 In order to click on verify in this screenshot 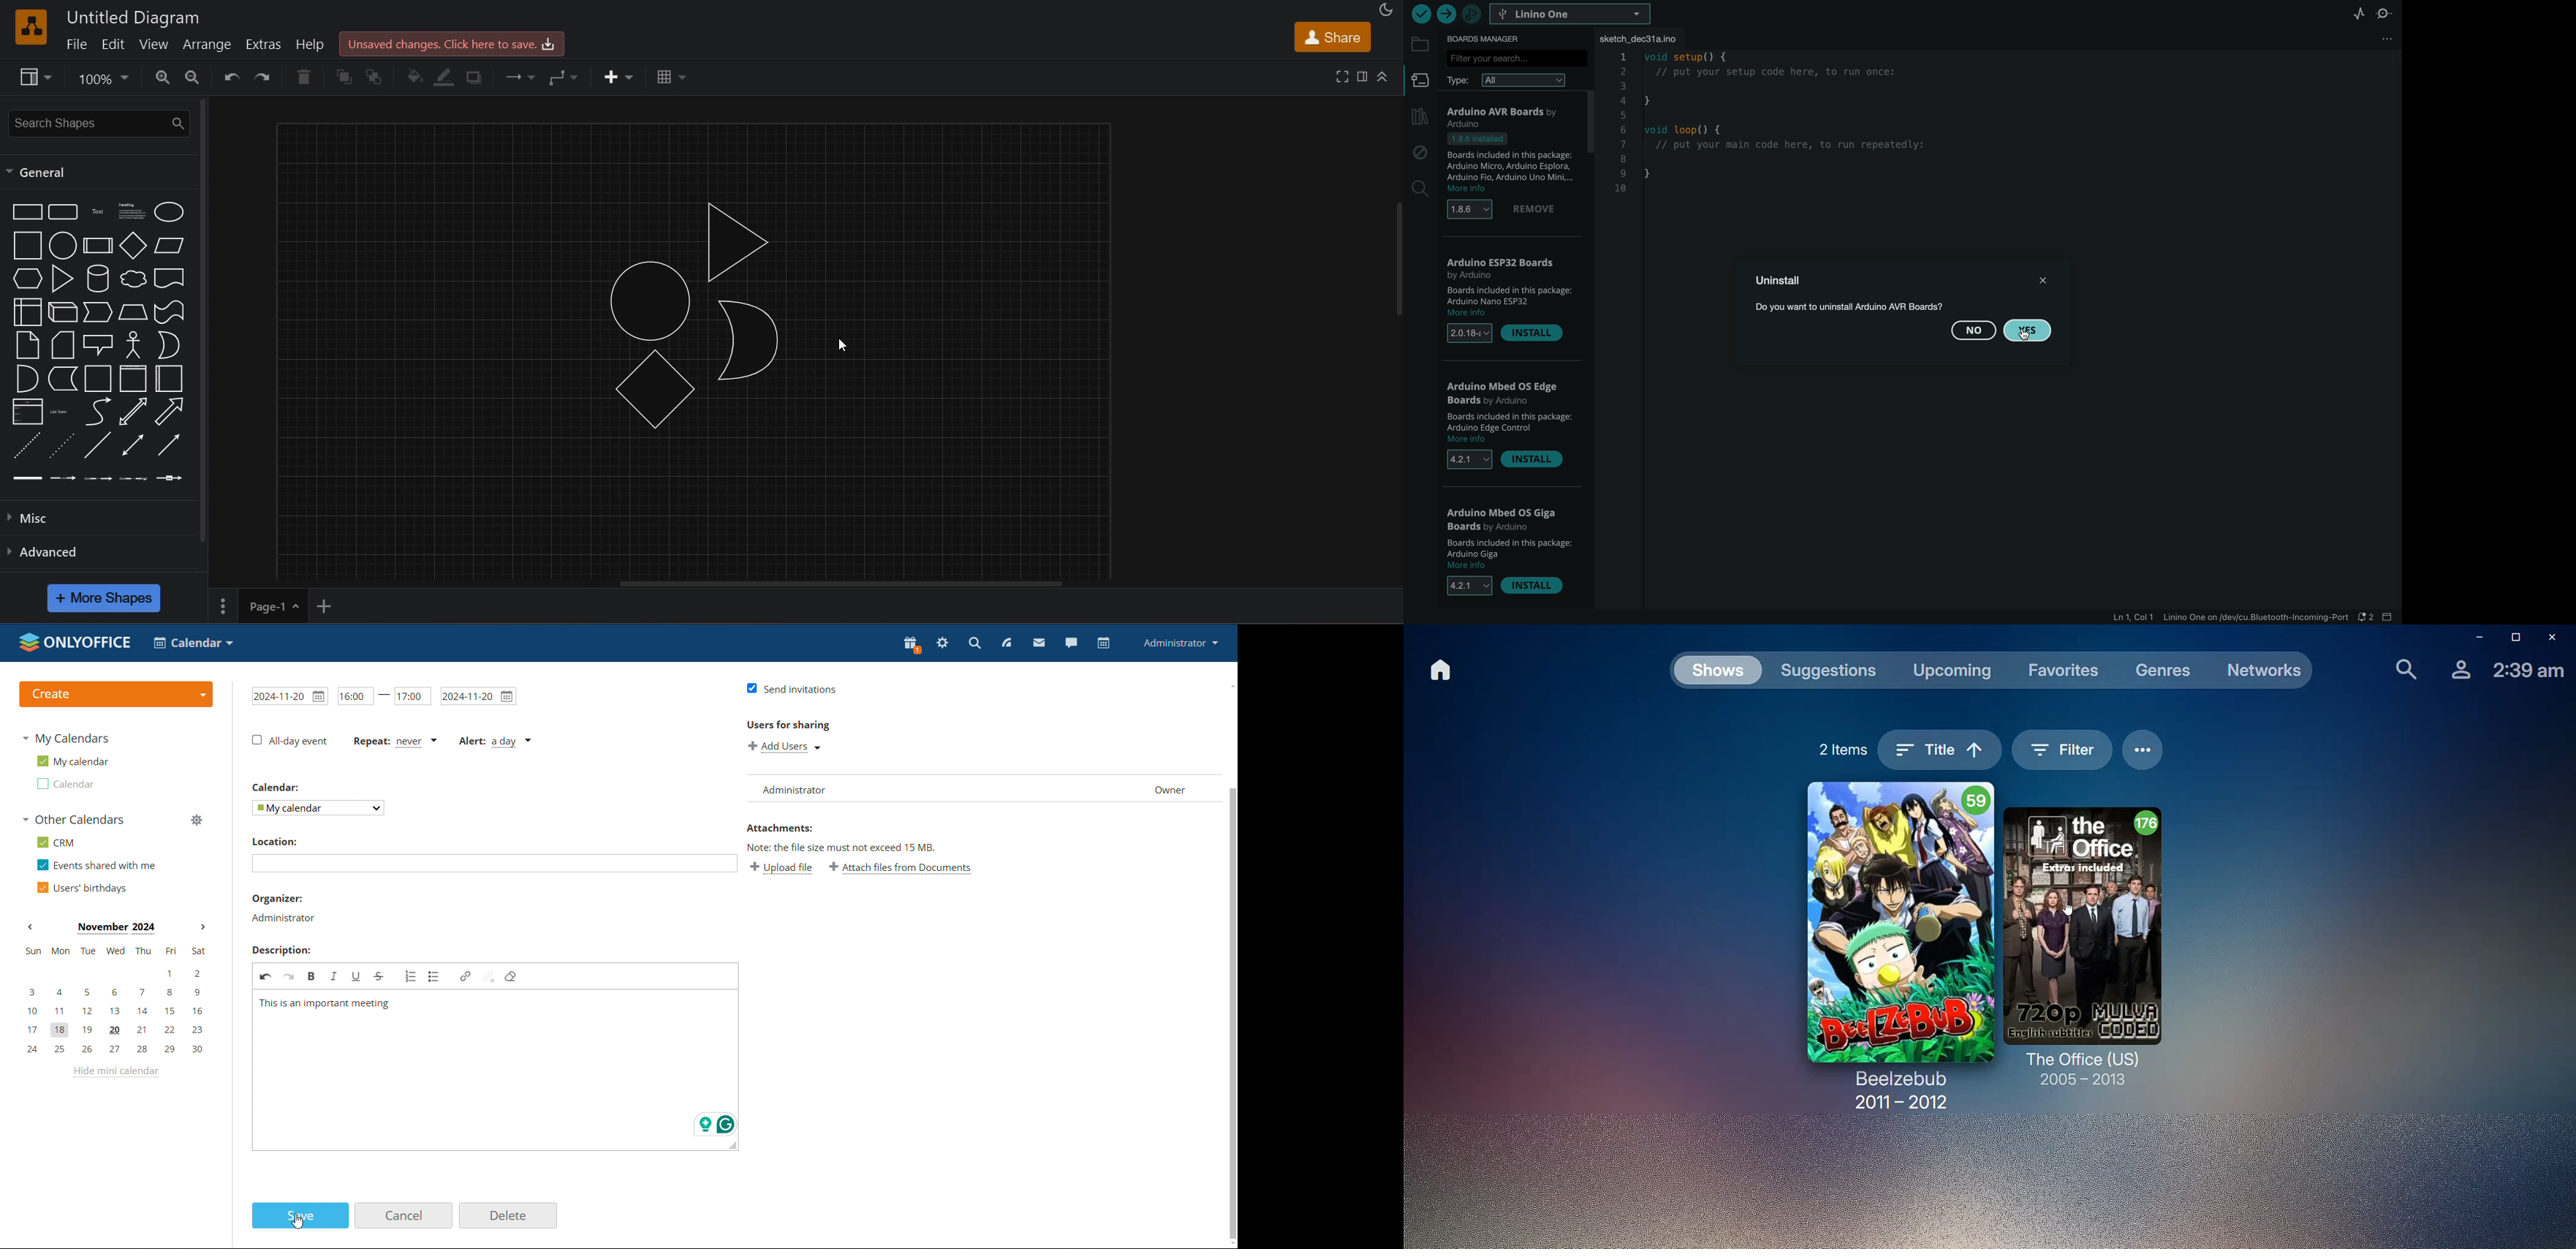, I will do `click(1420, 16)`.